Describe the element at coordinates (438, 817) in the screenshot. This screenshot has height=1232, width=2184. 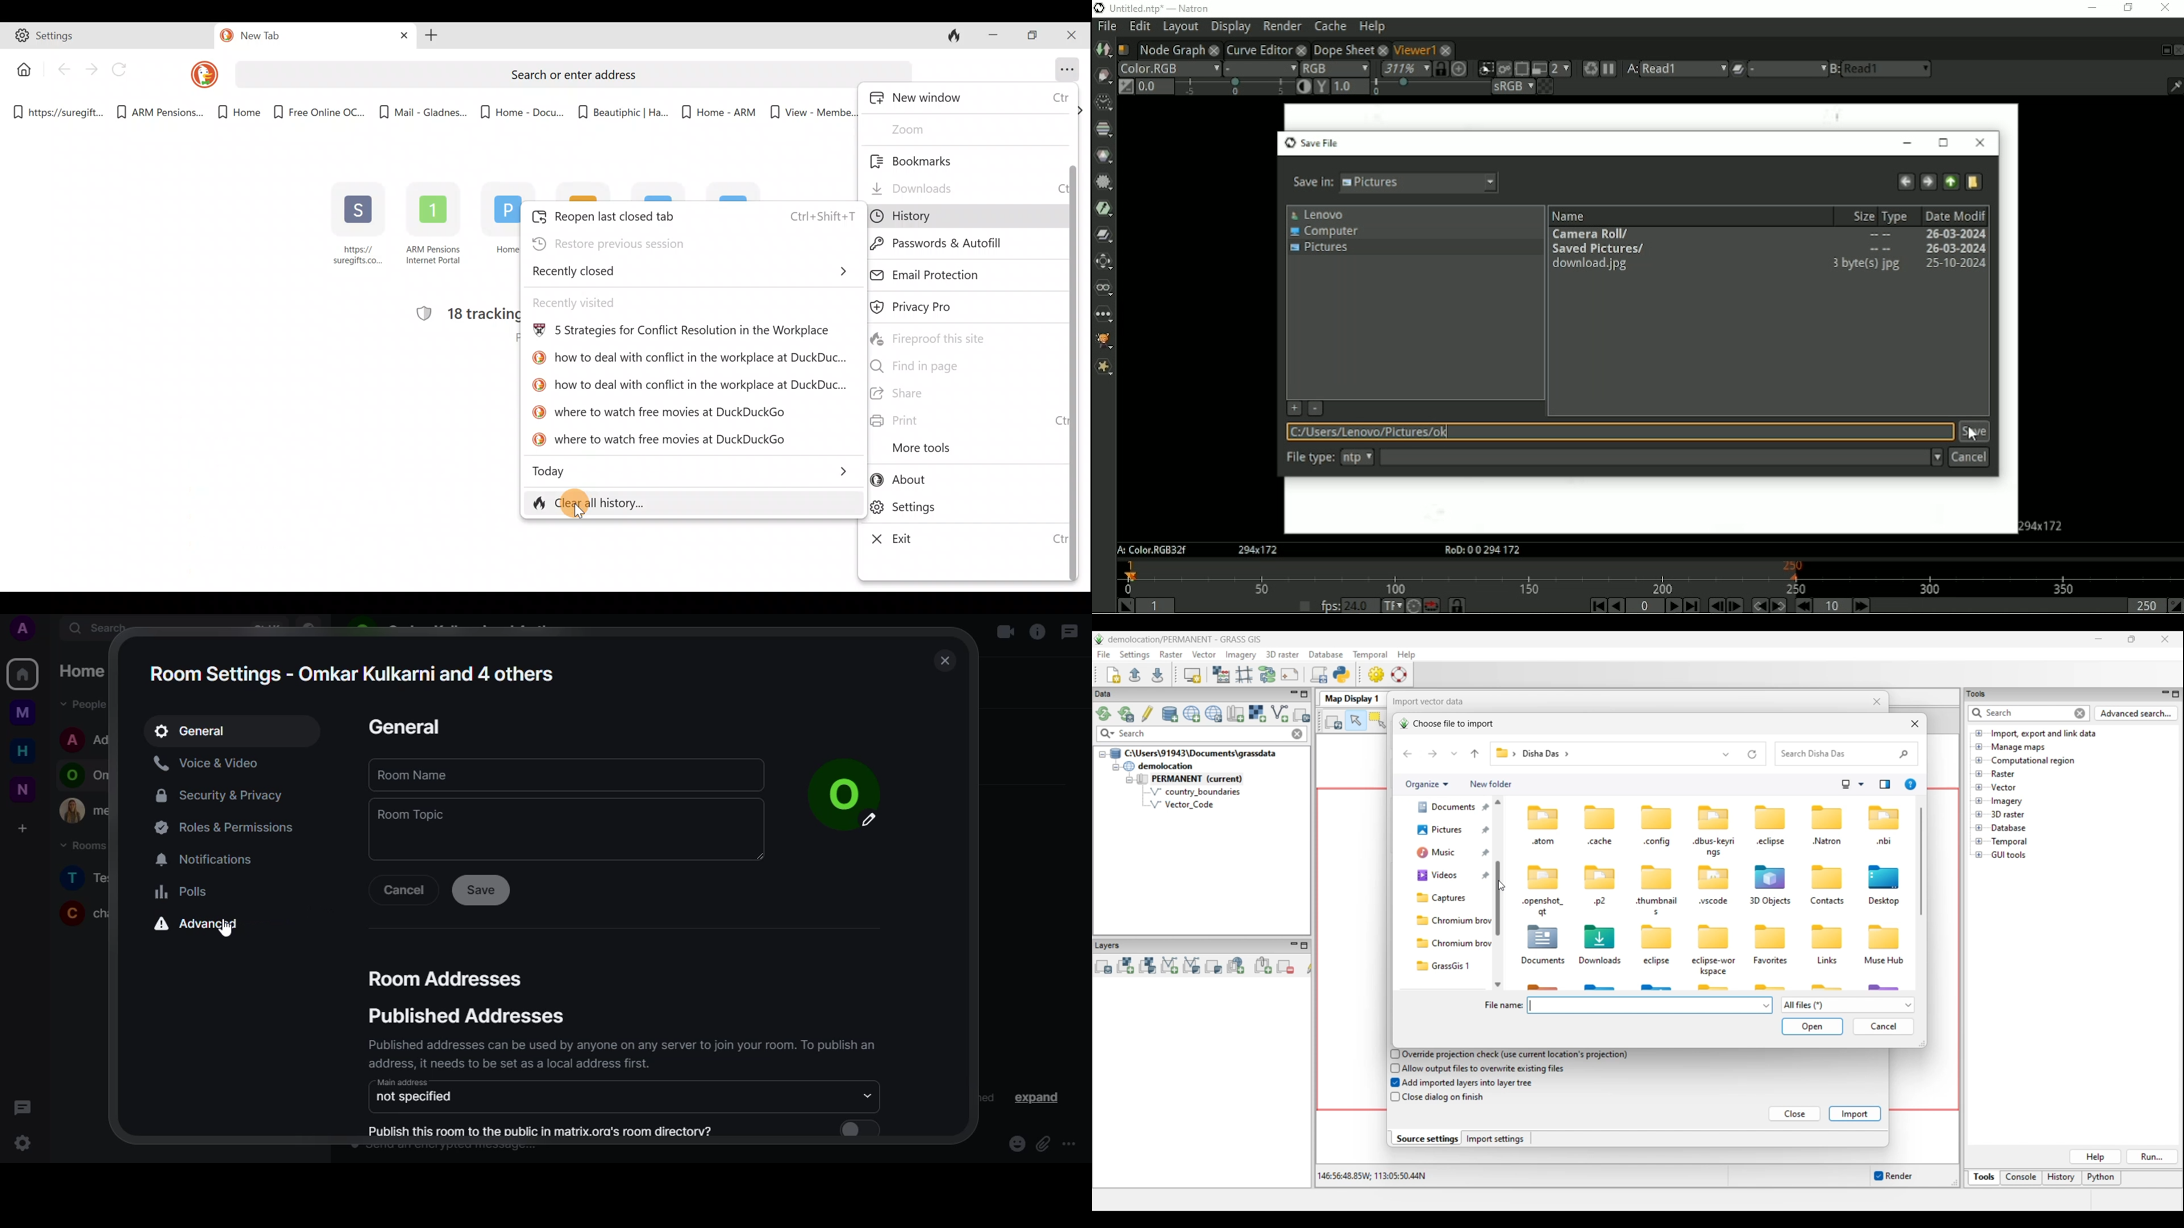
I see `room topic` at that location.